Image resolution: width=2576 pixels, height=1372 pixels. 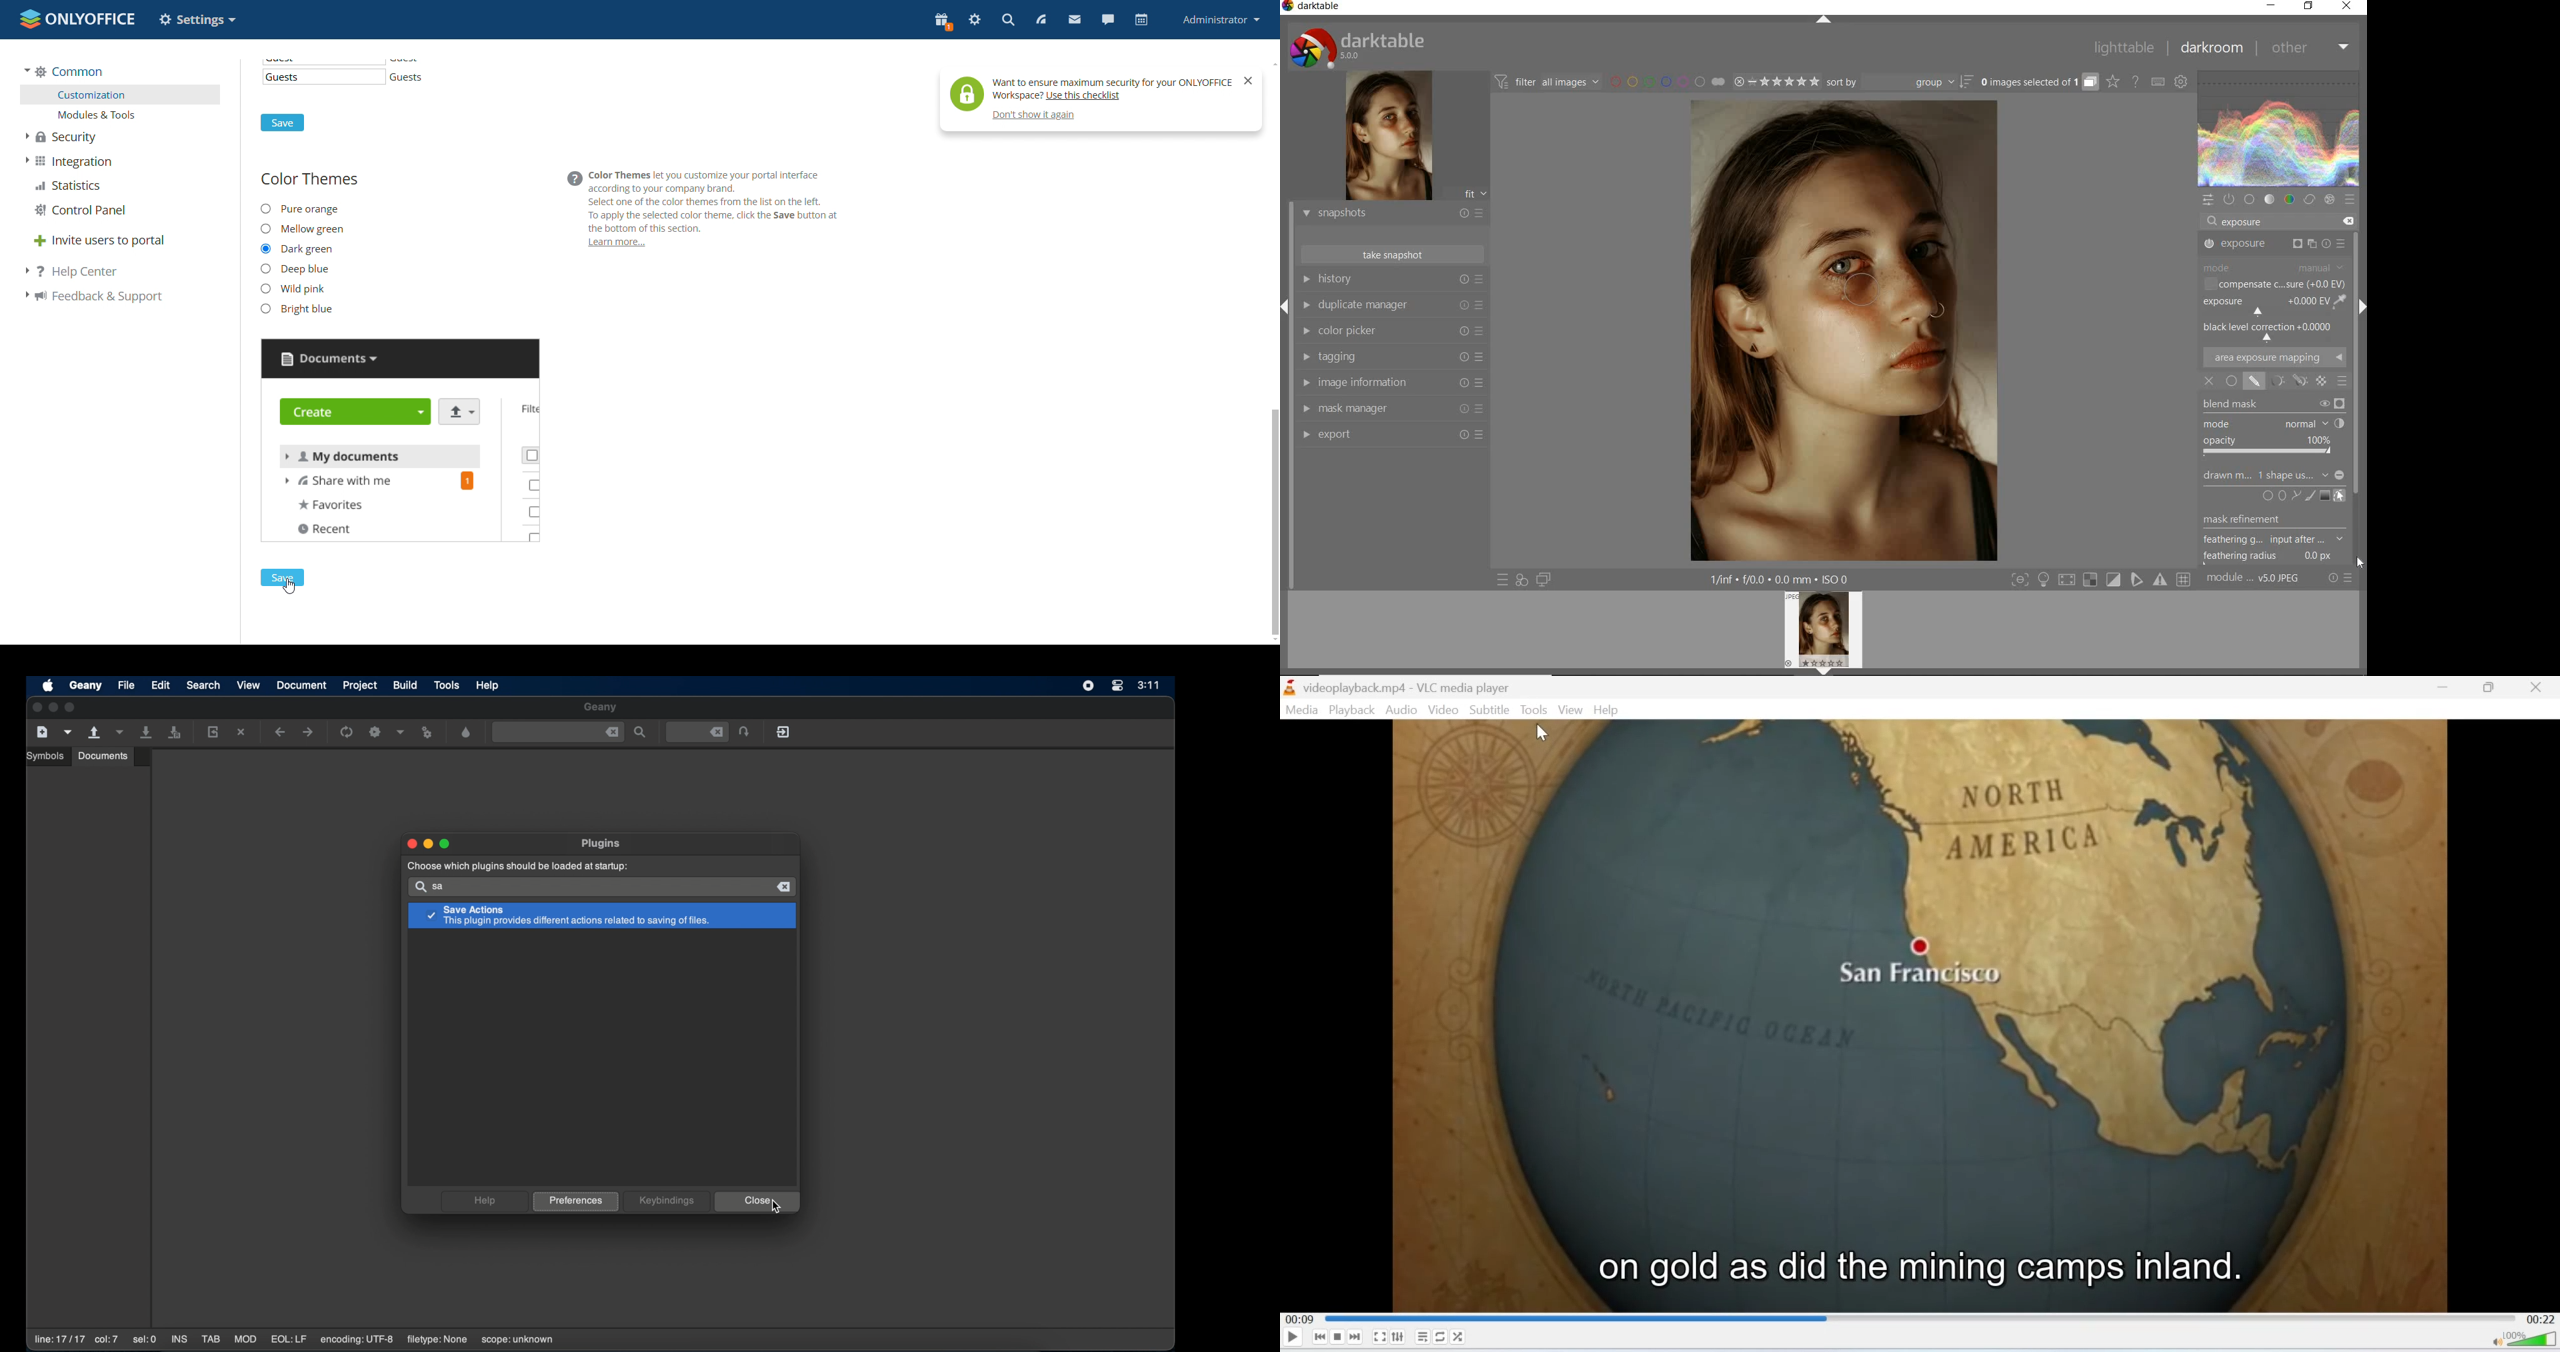 I want to click on feedback support, so click(x=91, y=297).